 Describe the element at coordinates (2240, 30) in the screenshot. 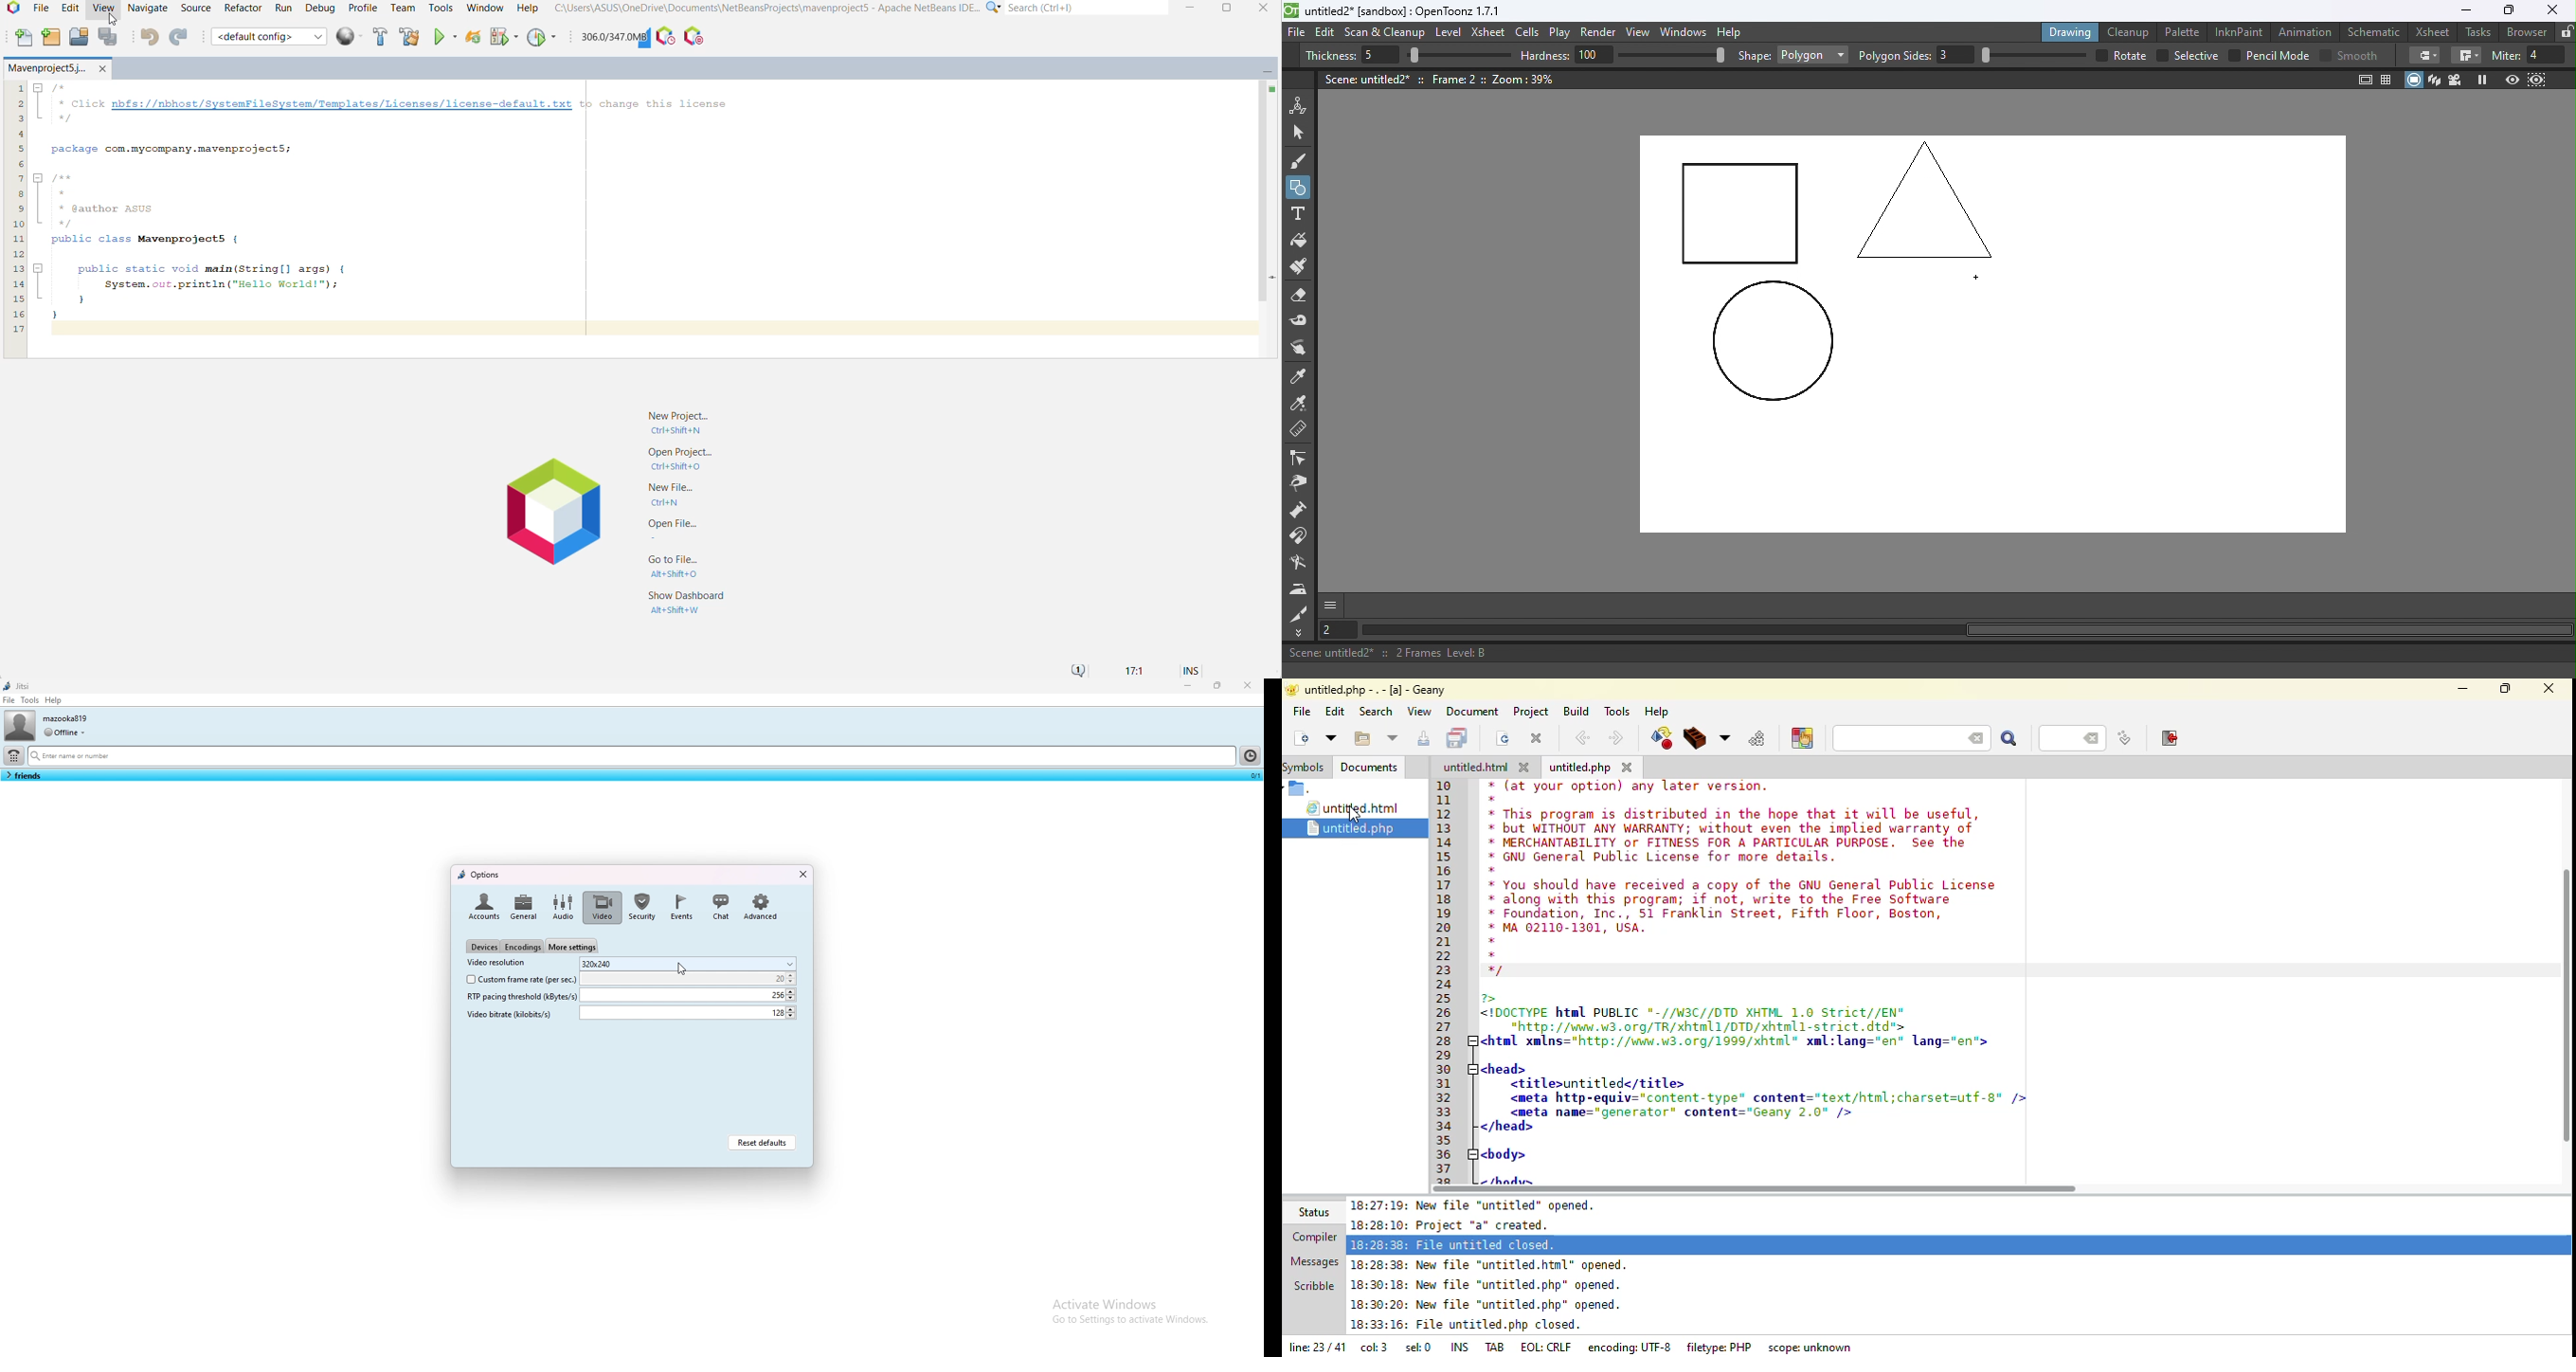

I see `InknPaint` at that location.